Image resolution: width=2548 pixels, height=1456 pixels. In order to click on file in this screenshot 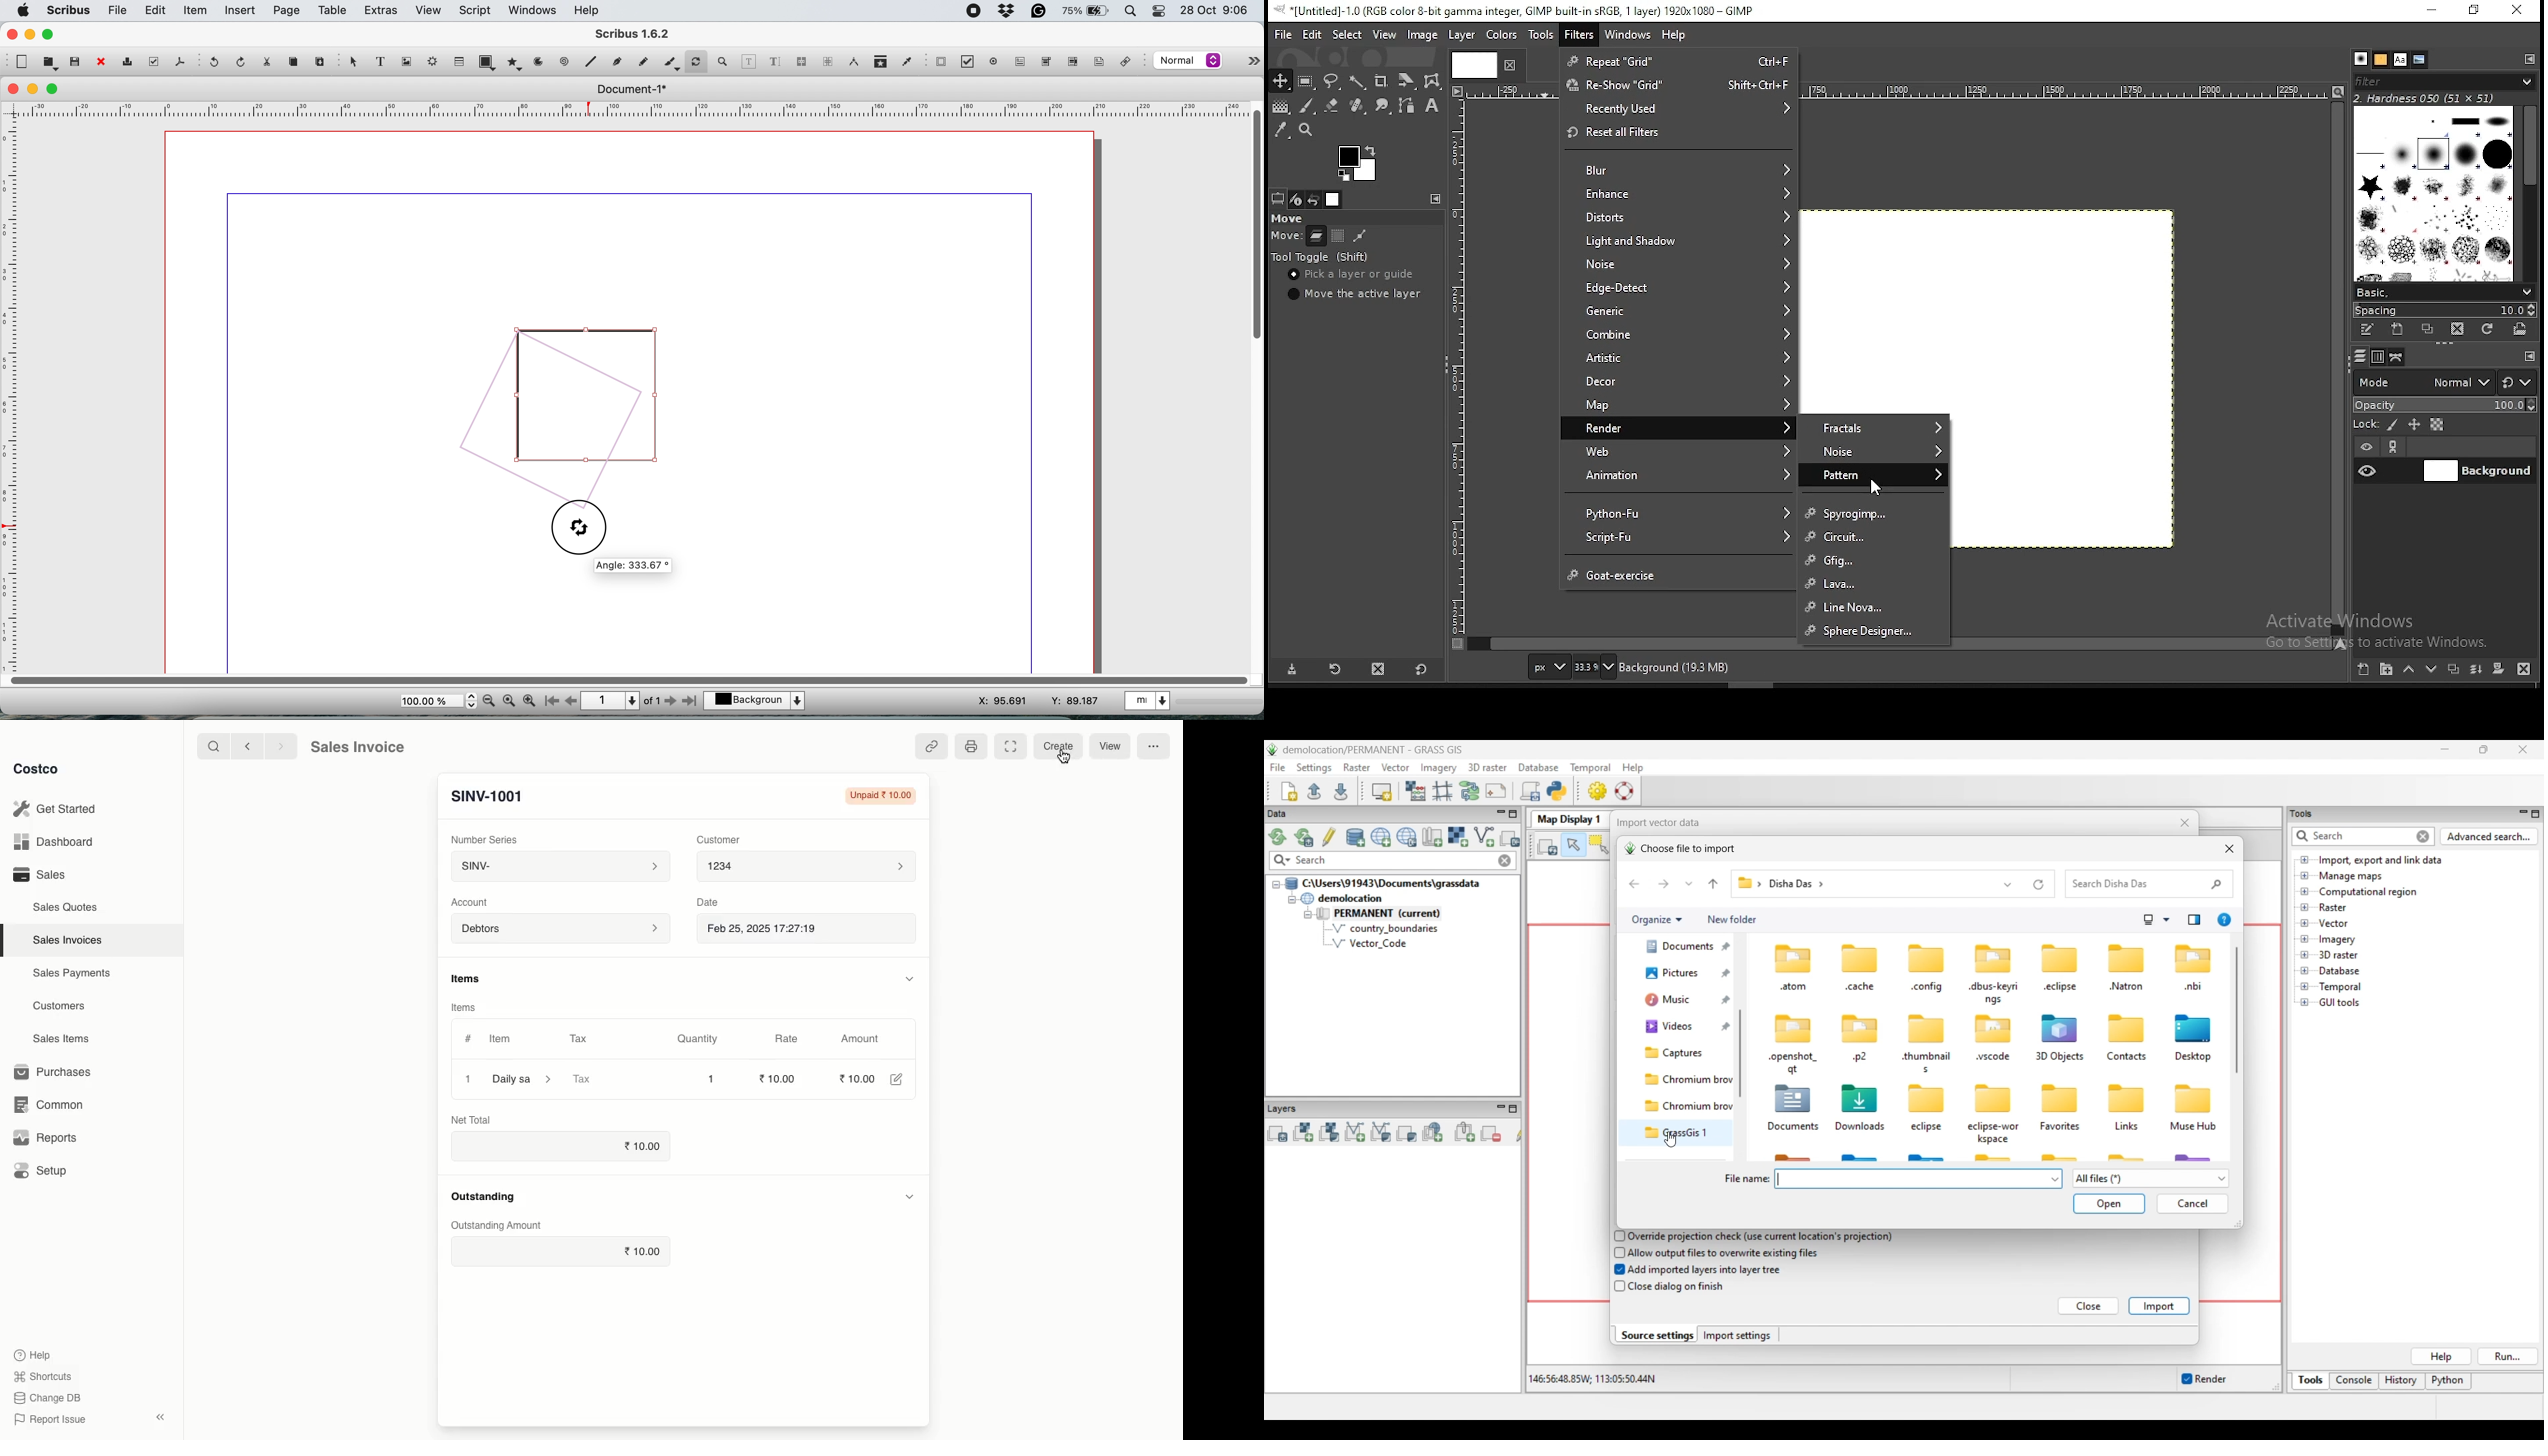, I will do `click(118, 10)`.